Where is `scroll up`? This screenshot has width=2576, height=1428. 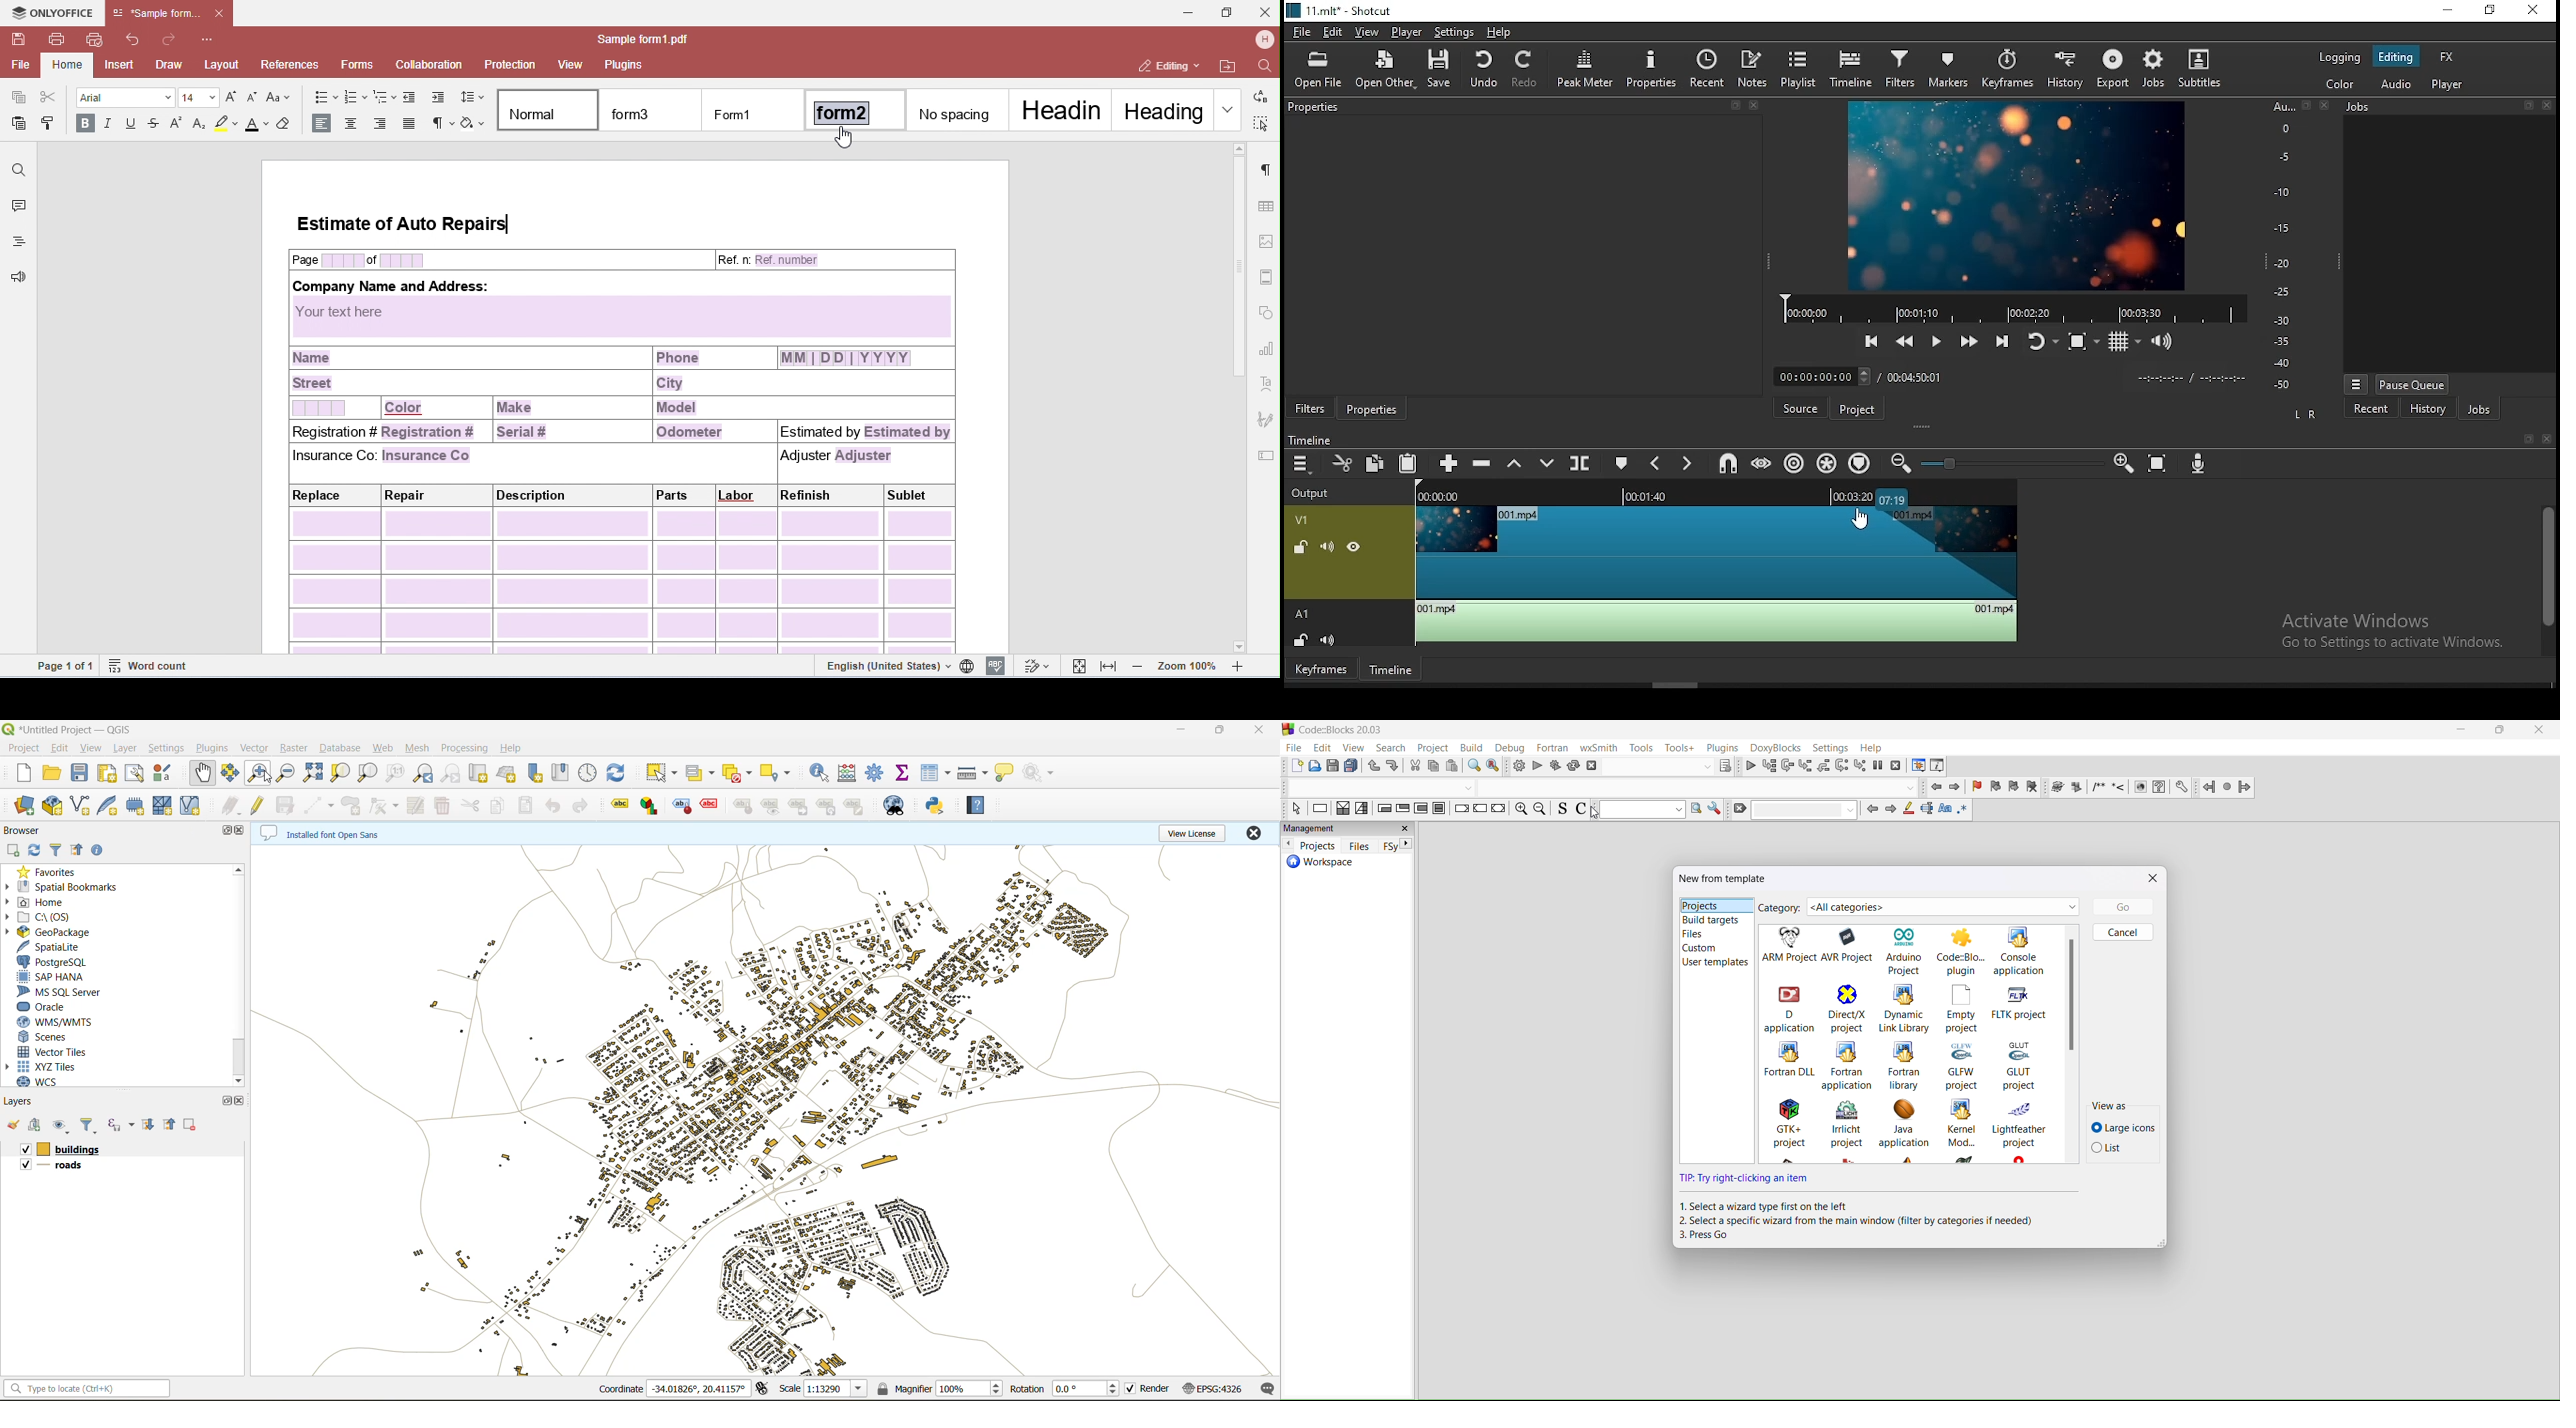 scroll up is located at coordinates (237, 869).